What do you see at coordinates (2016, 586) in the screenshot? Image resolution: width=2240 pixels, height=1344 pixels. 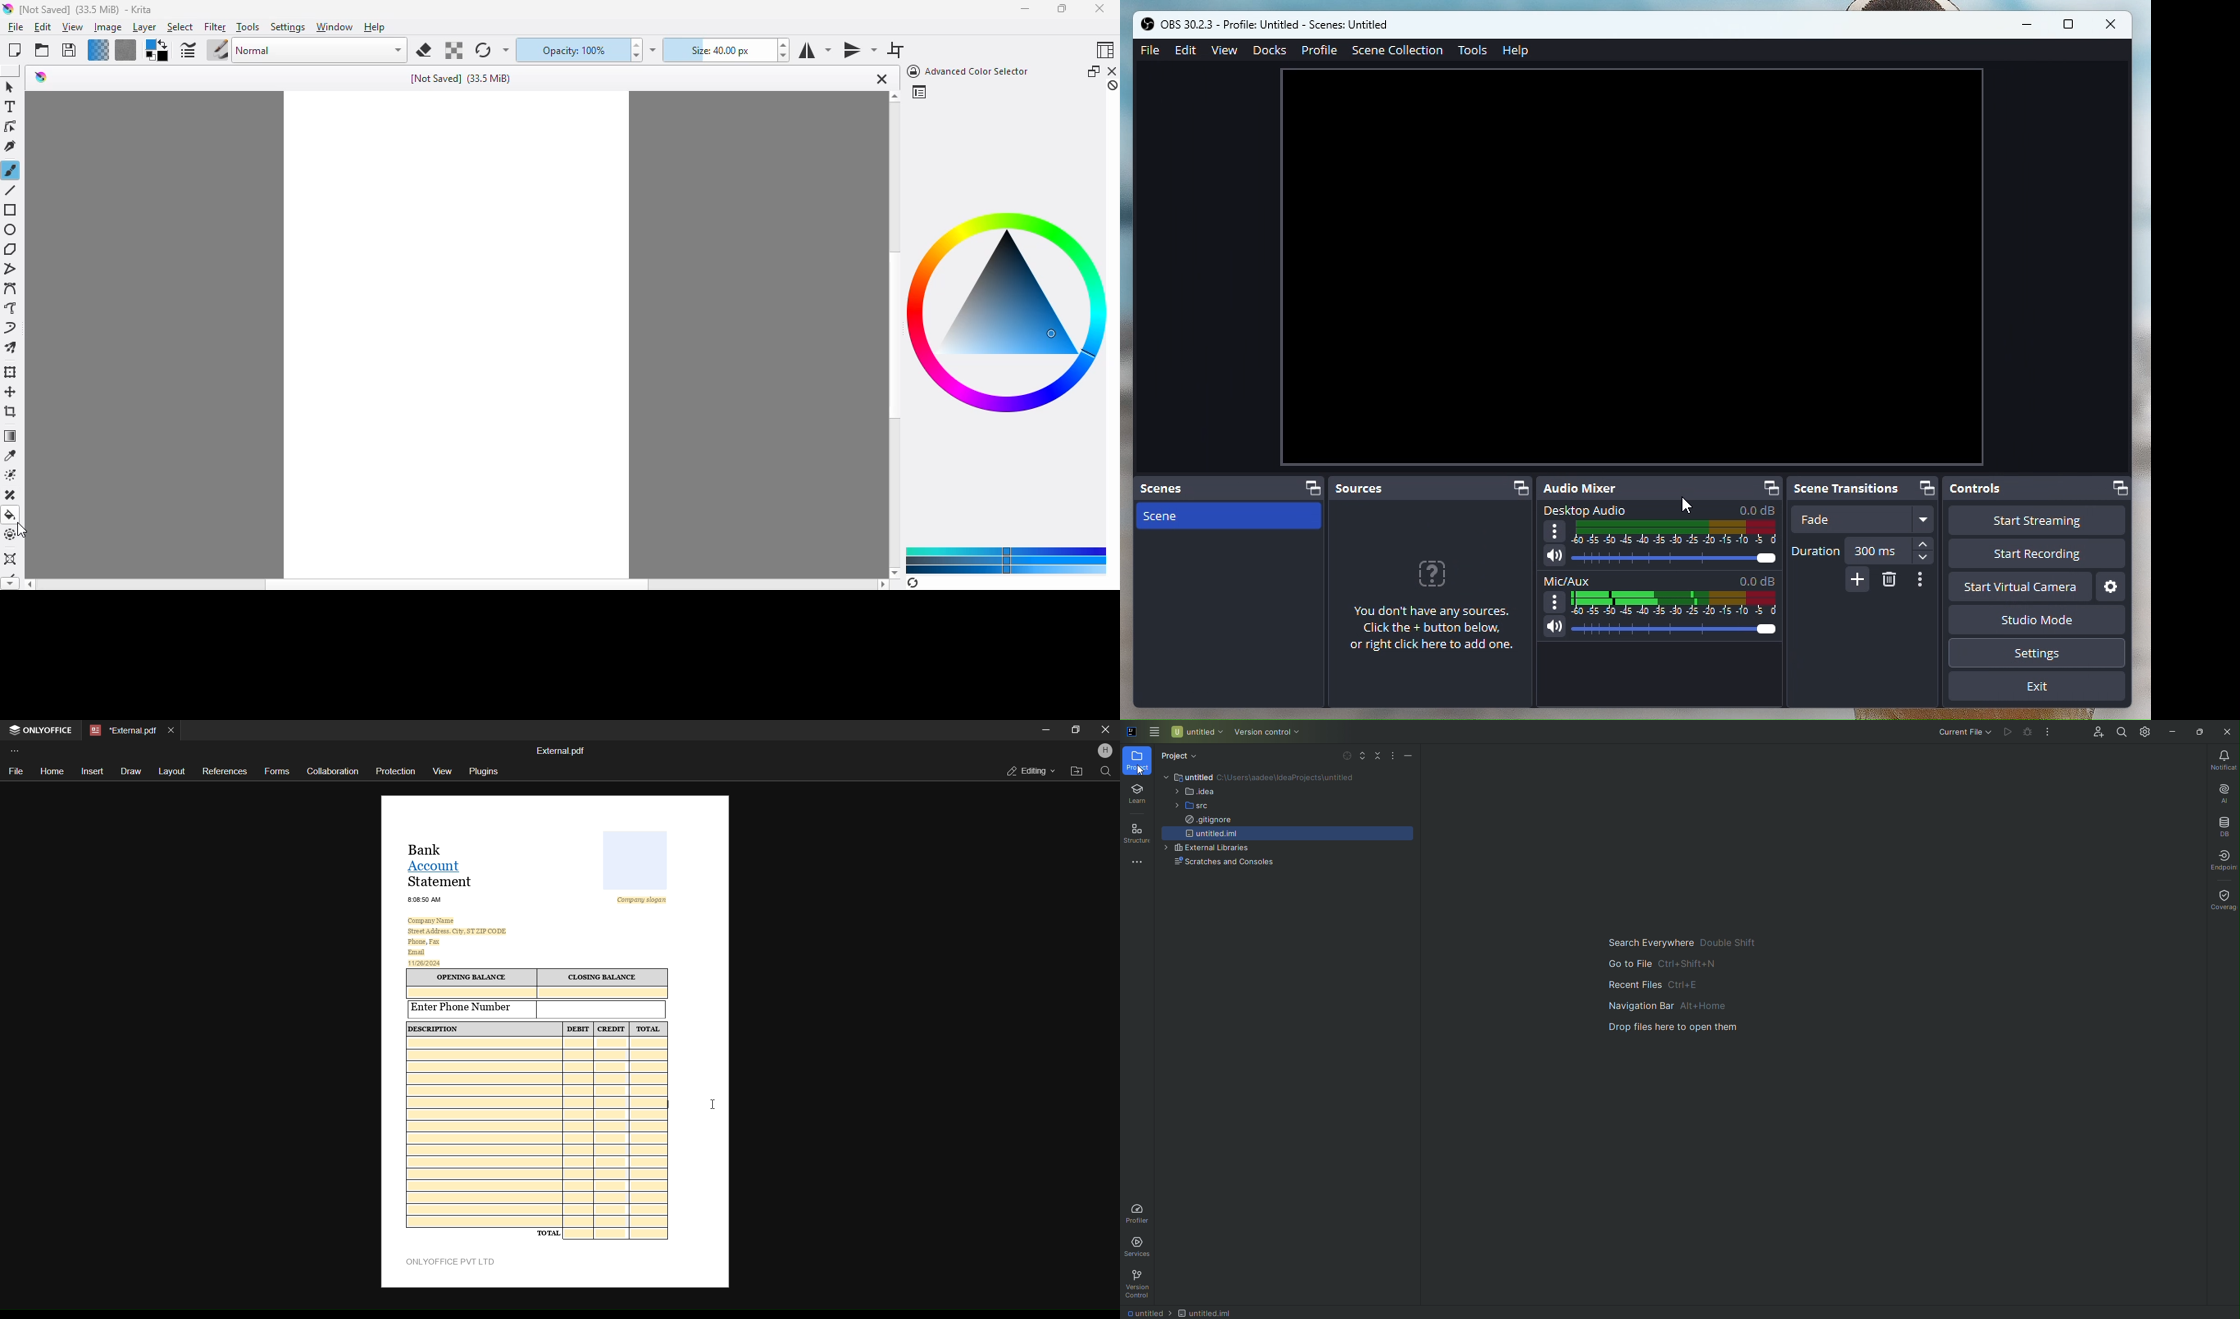 I see `Start Virtual Camera` at bounding box center [2016, 586].